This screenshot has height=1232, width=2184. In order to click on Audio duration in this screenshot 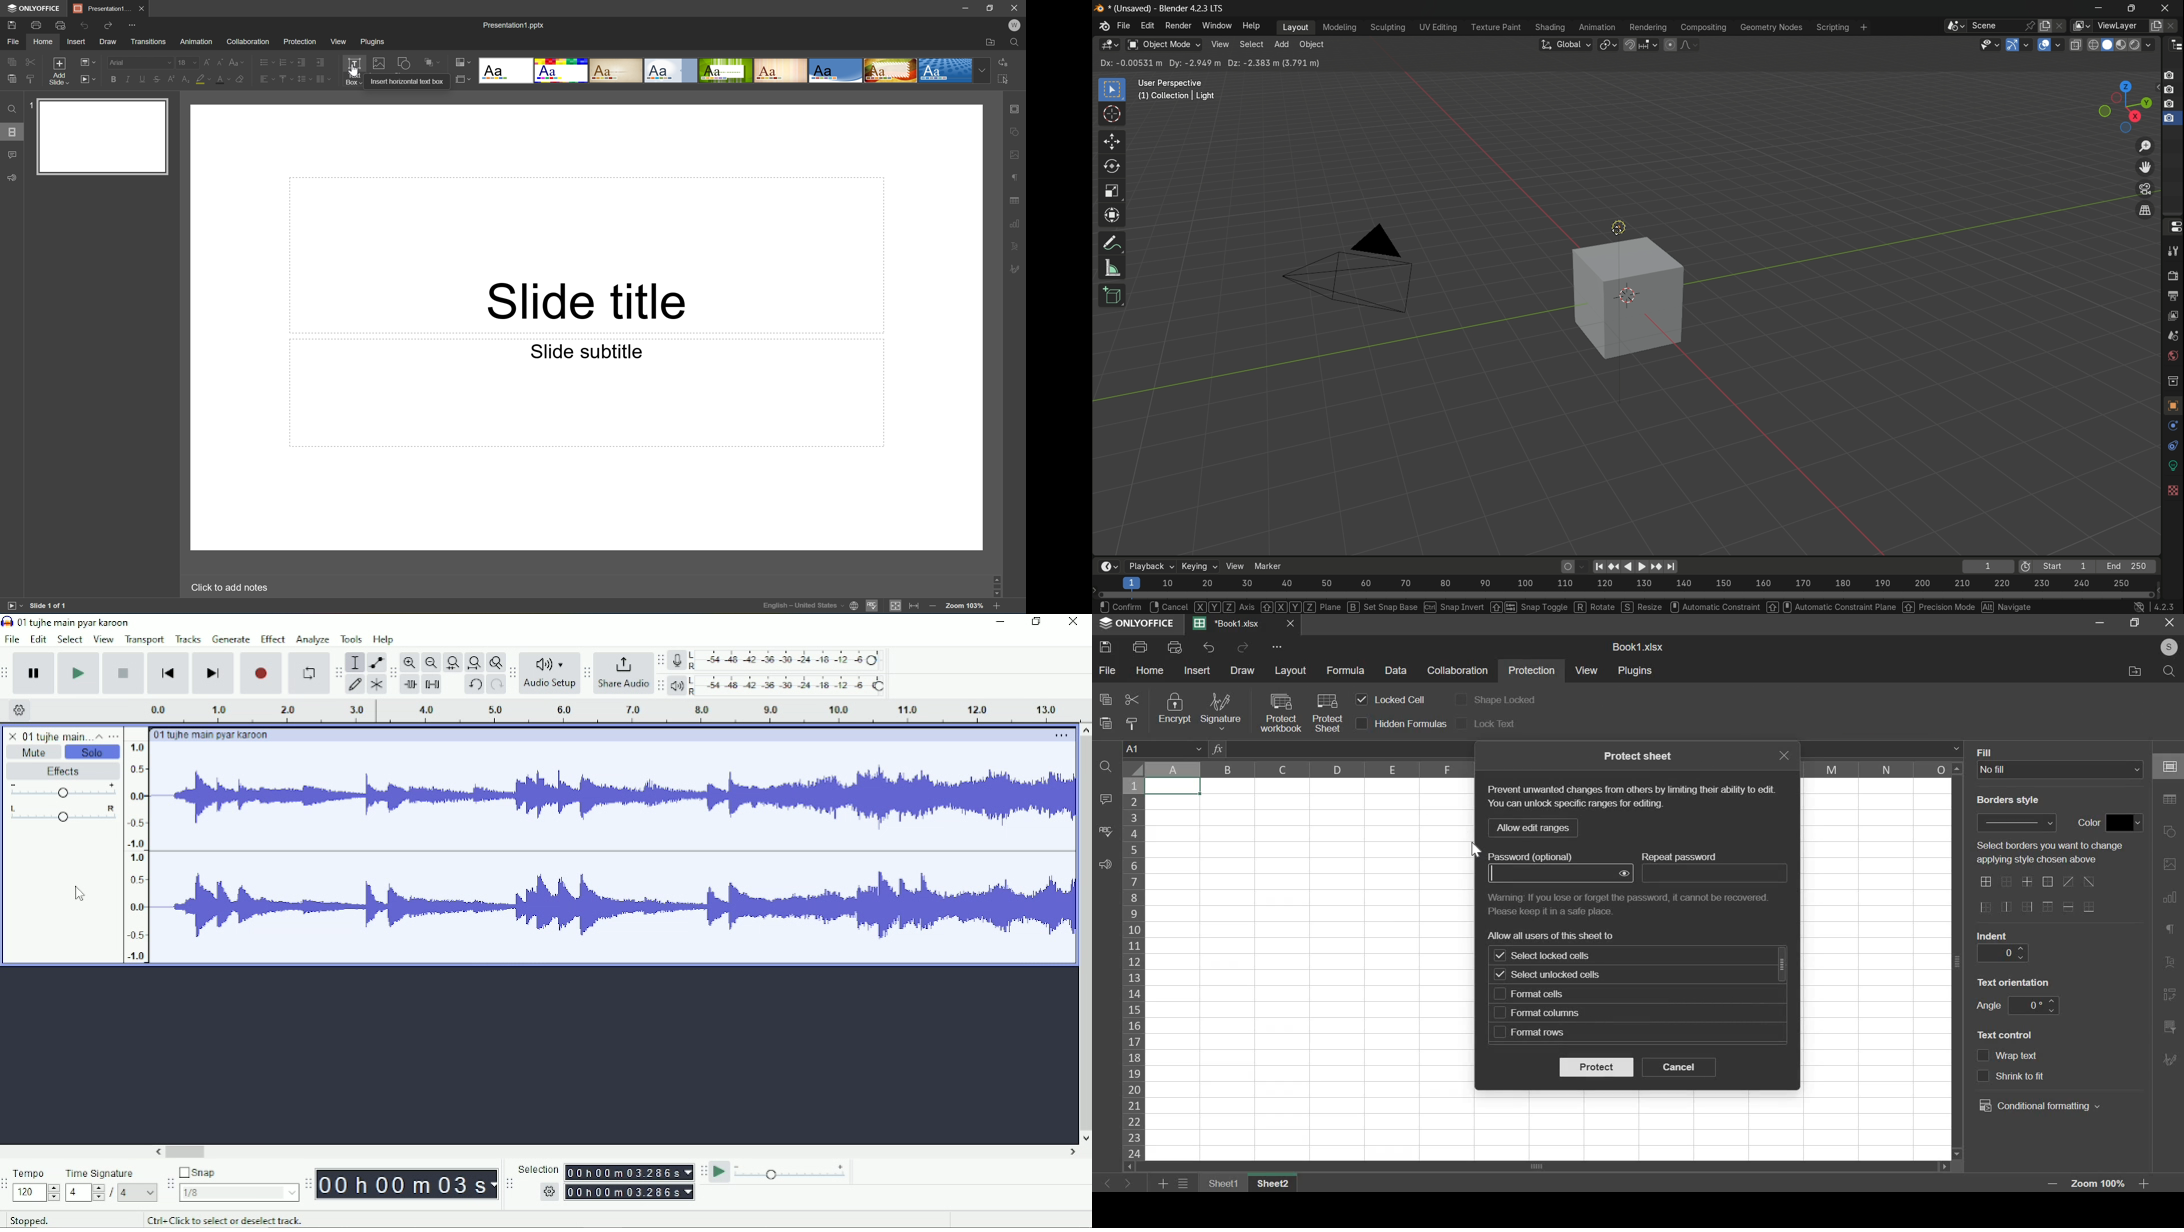, I will do `click(606, 710)`.